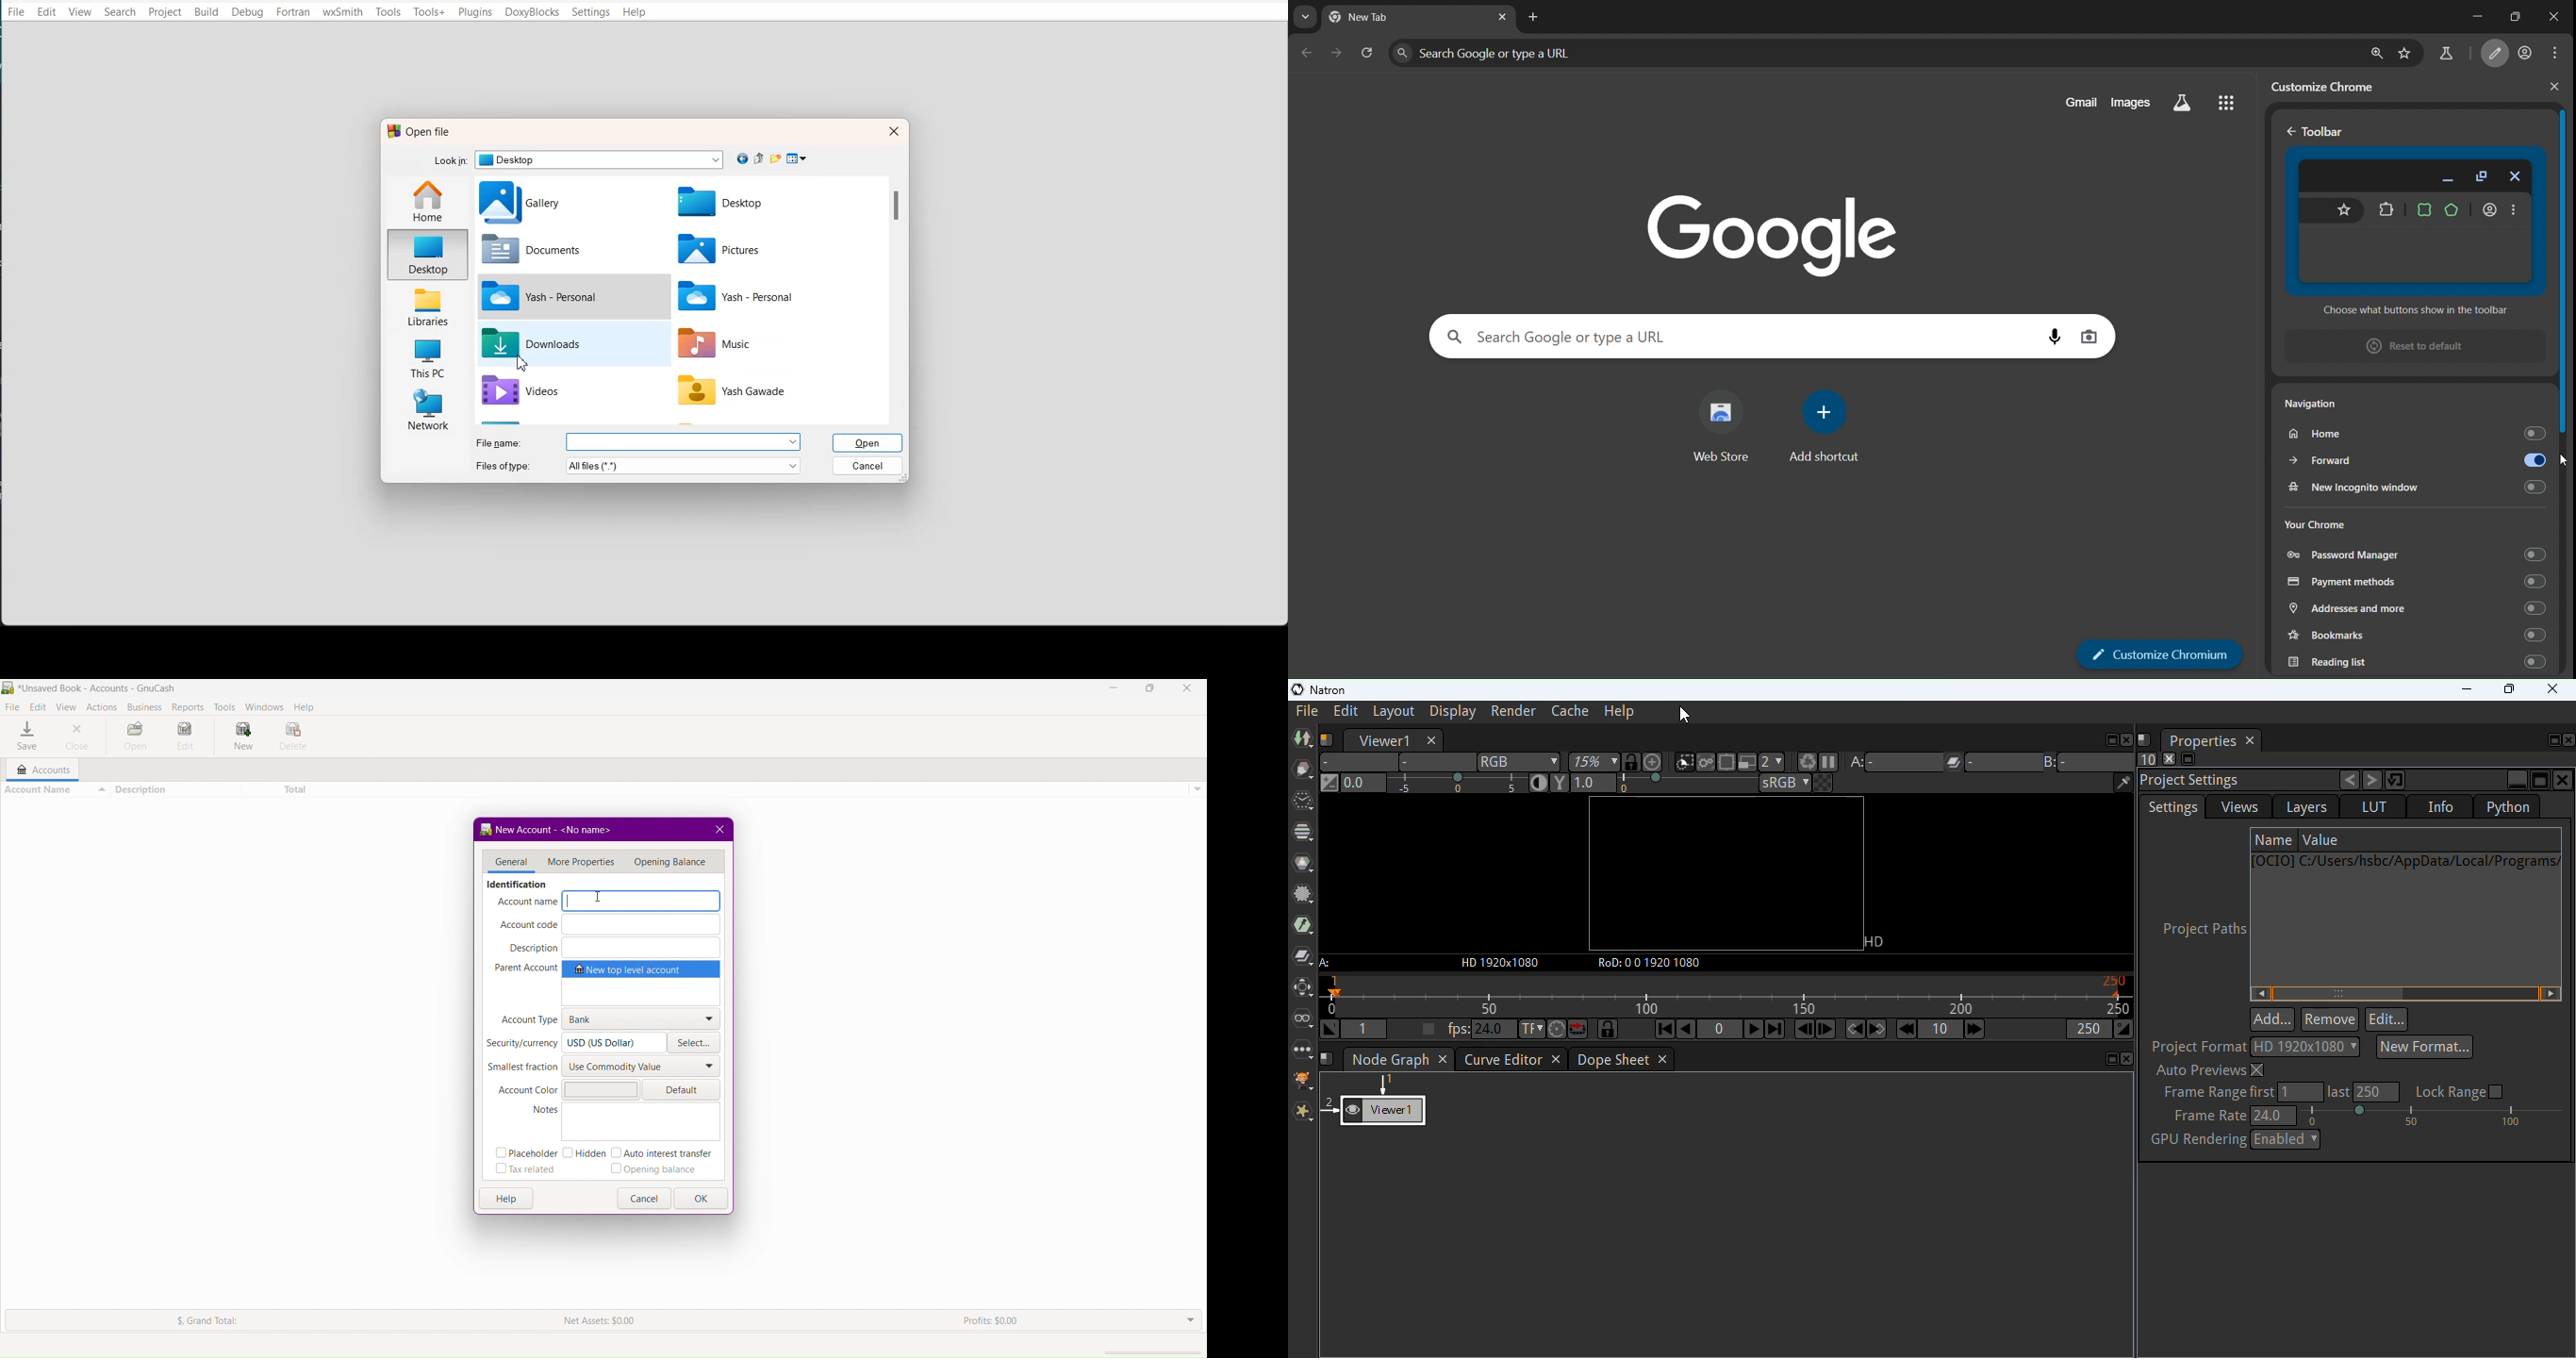 The image size is (2576, 1372). Describe the element at coordinates (892, 131) in the screenshot. I see `Close` at that location.